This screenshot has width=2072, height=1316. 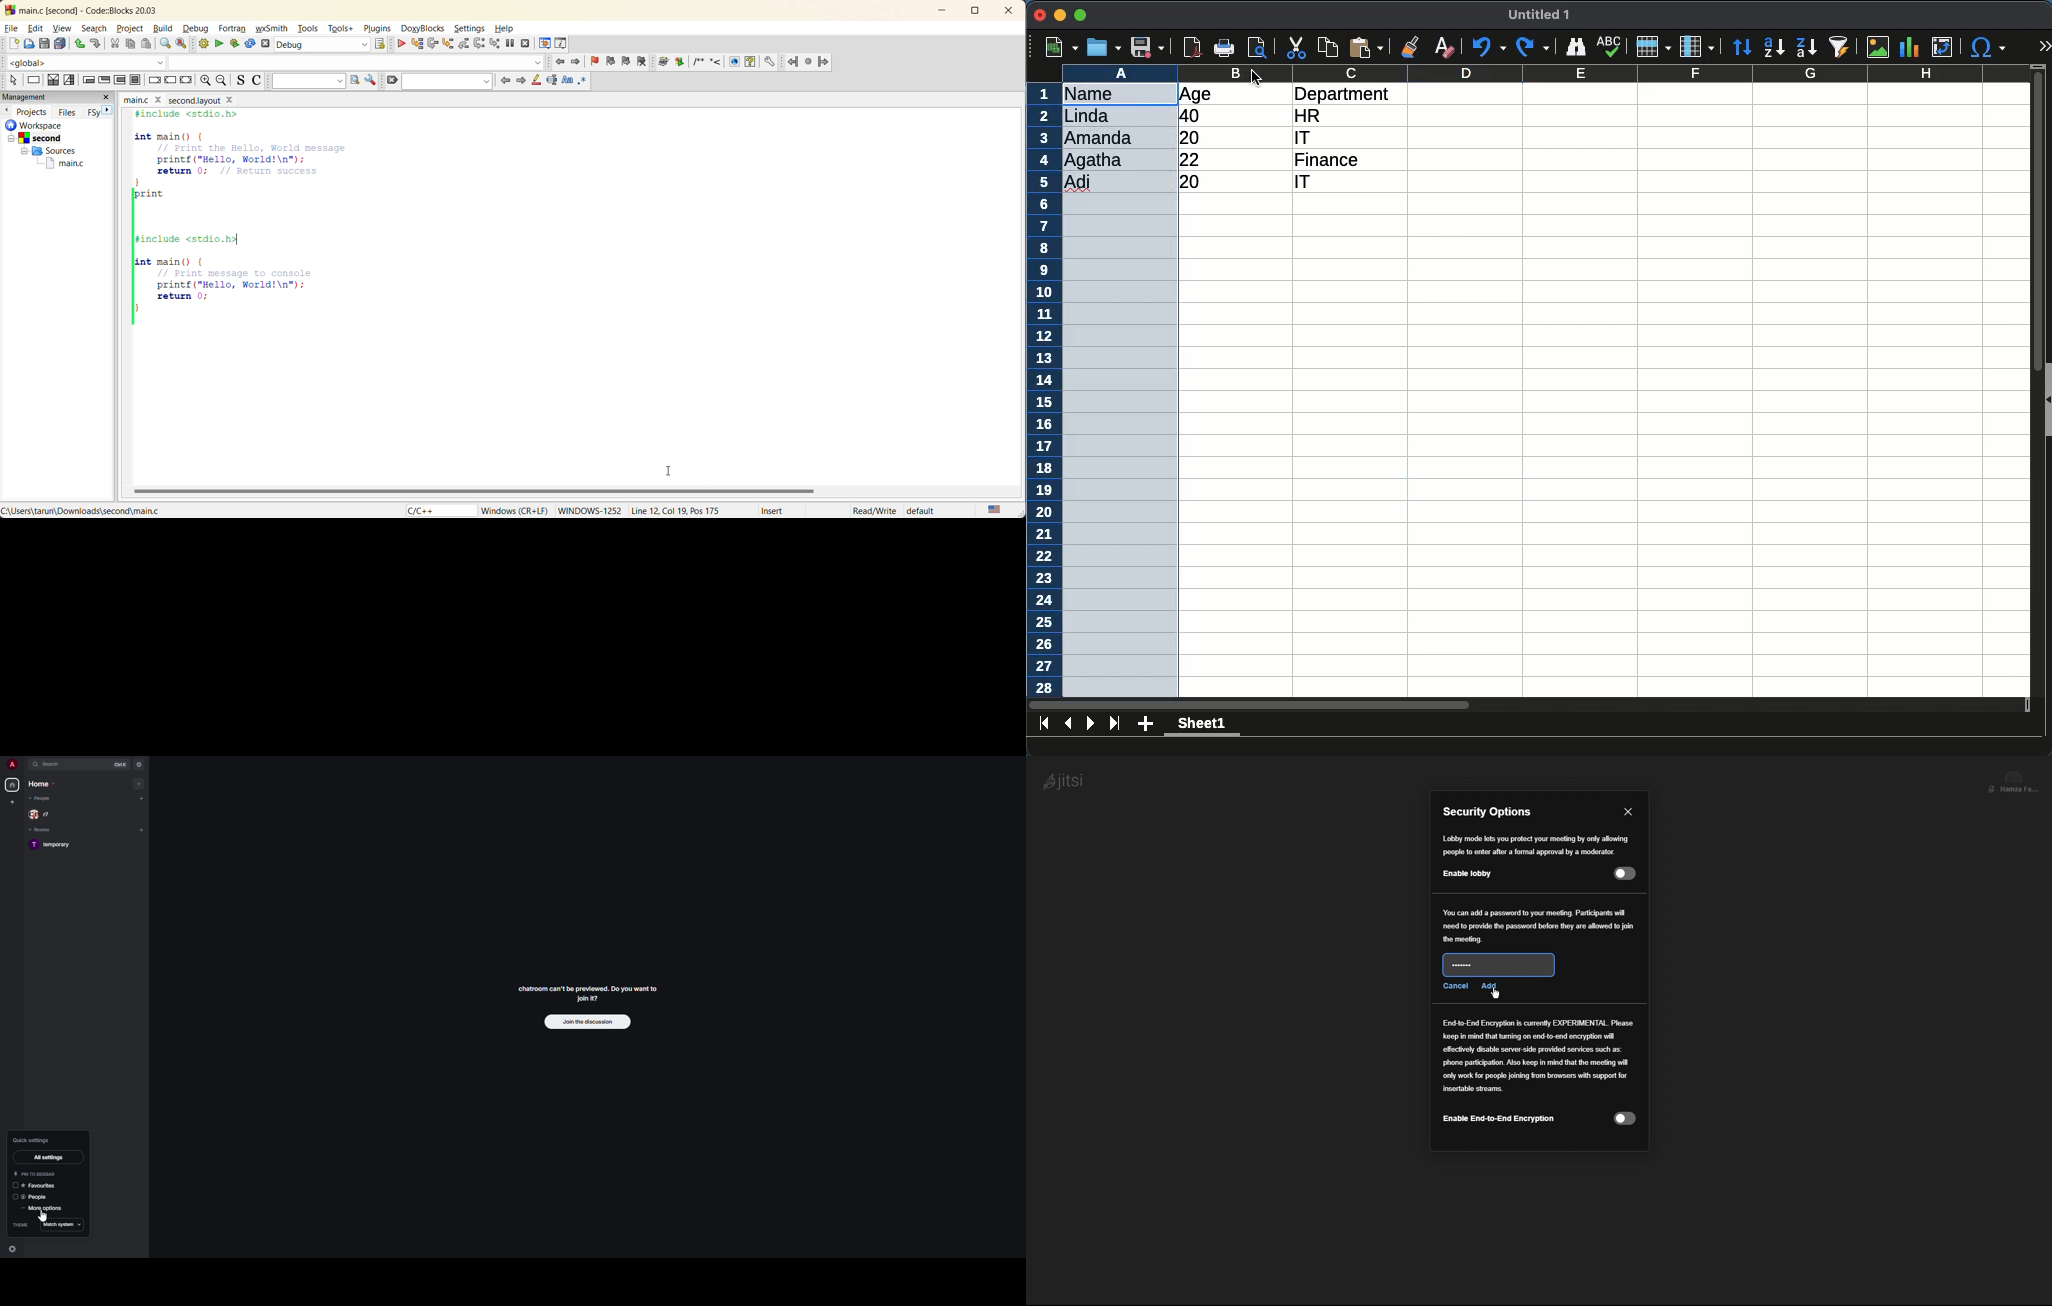 What do you see at coordinates (592, 509) in the screenshot?
I see `Windows-1252` at bounding box center [592, 509].